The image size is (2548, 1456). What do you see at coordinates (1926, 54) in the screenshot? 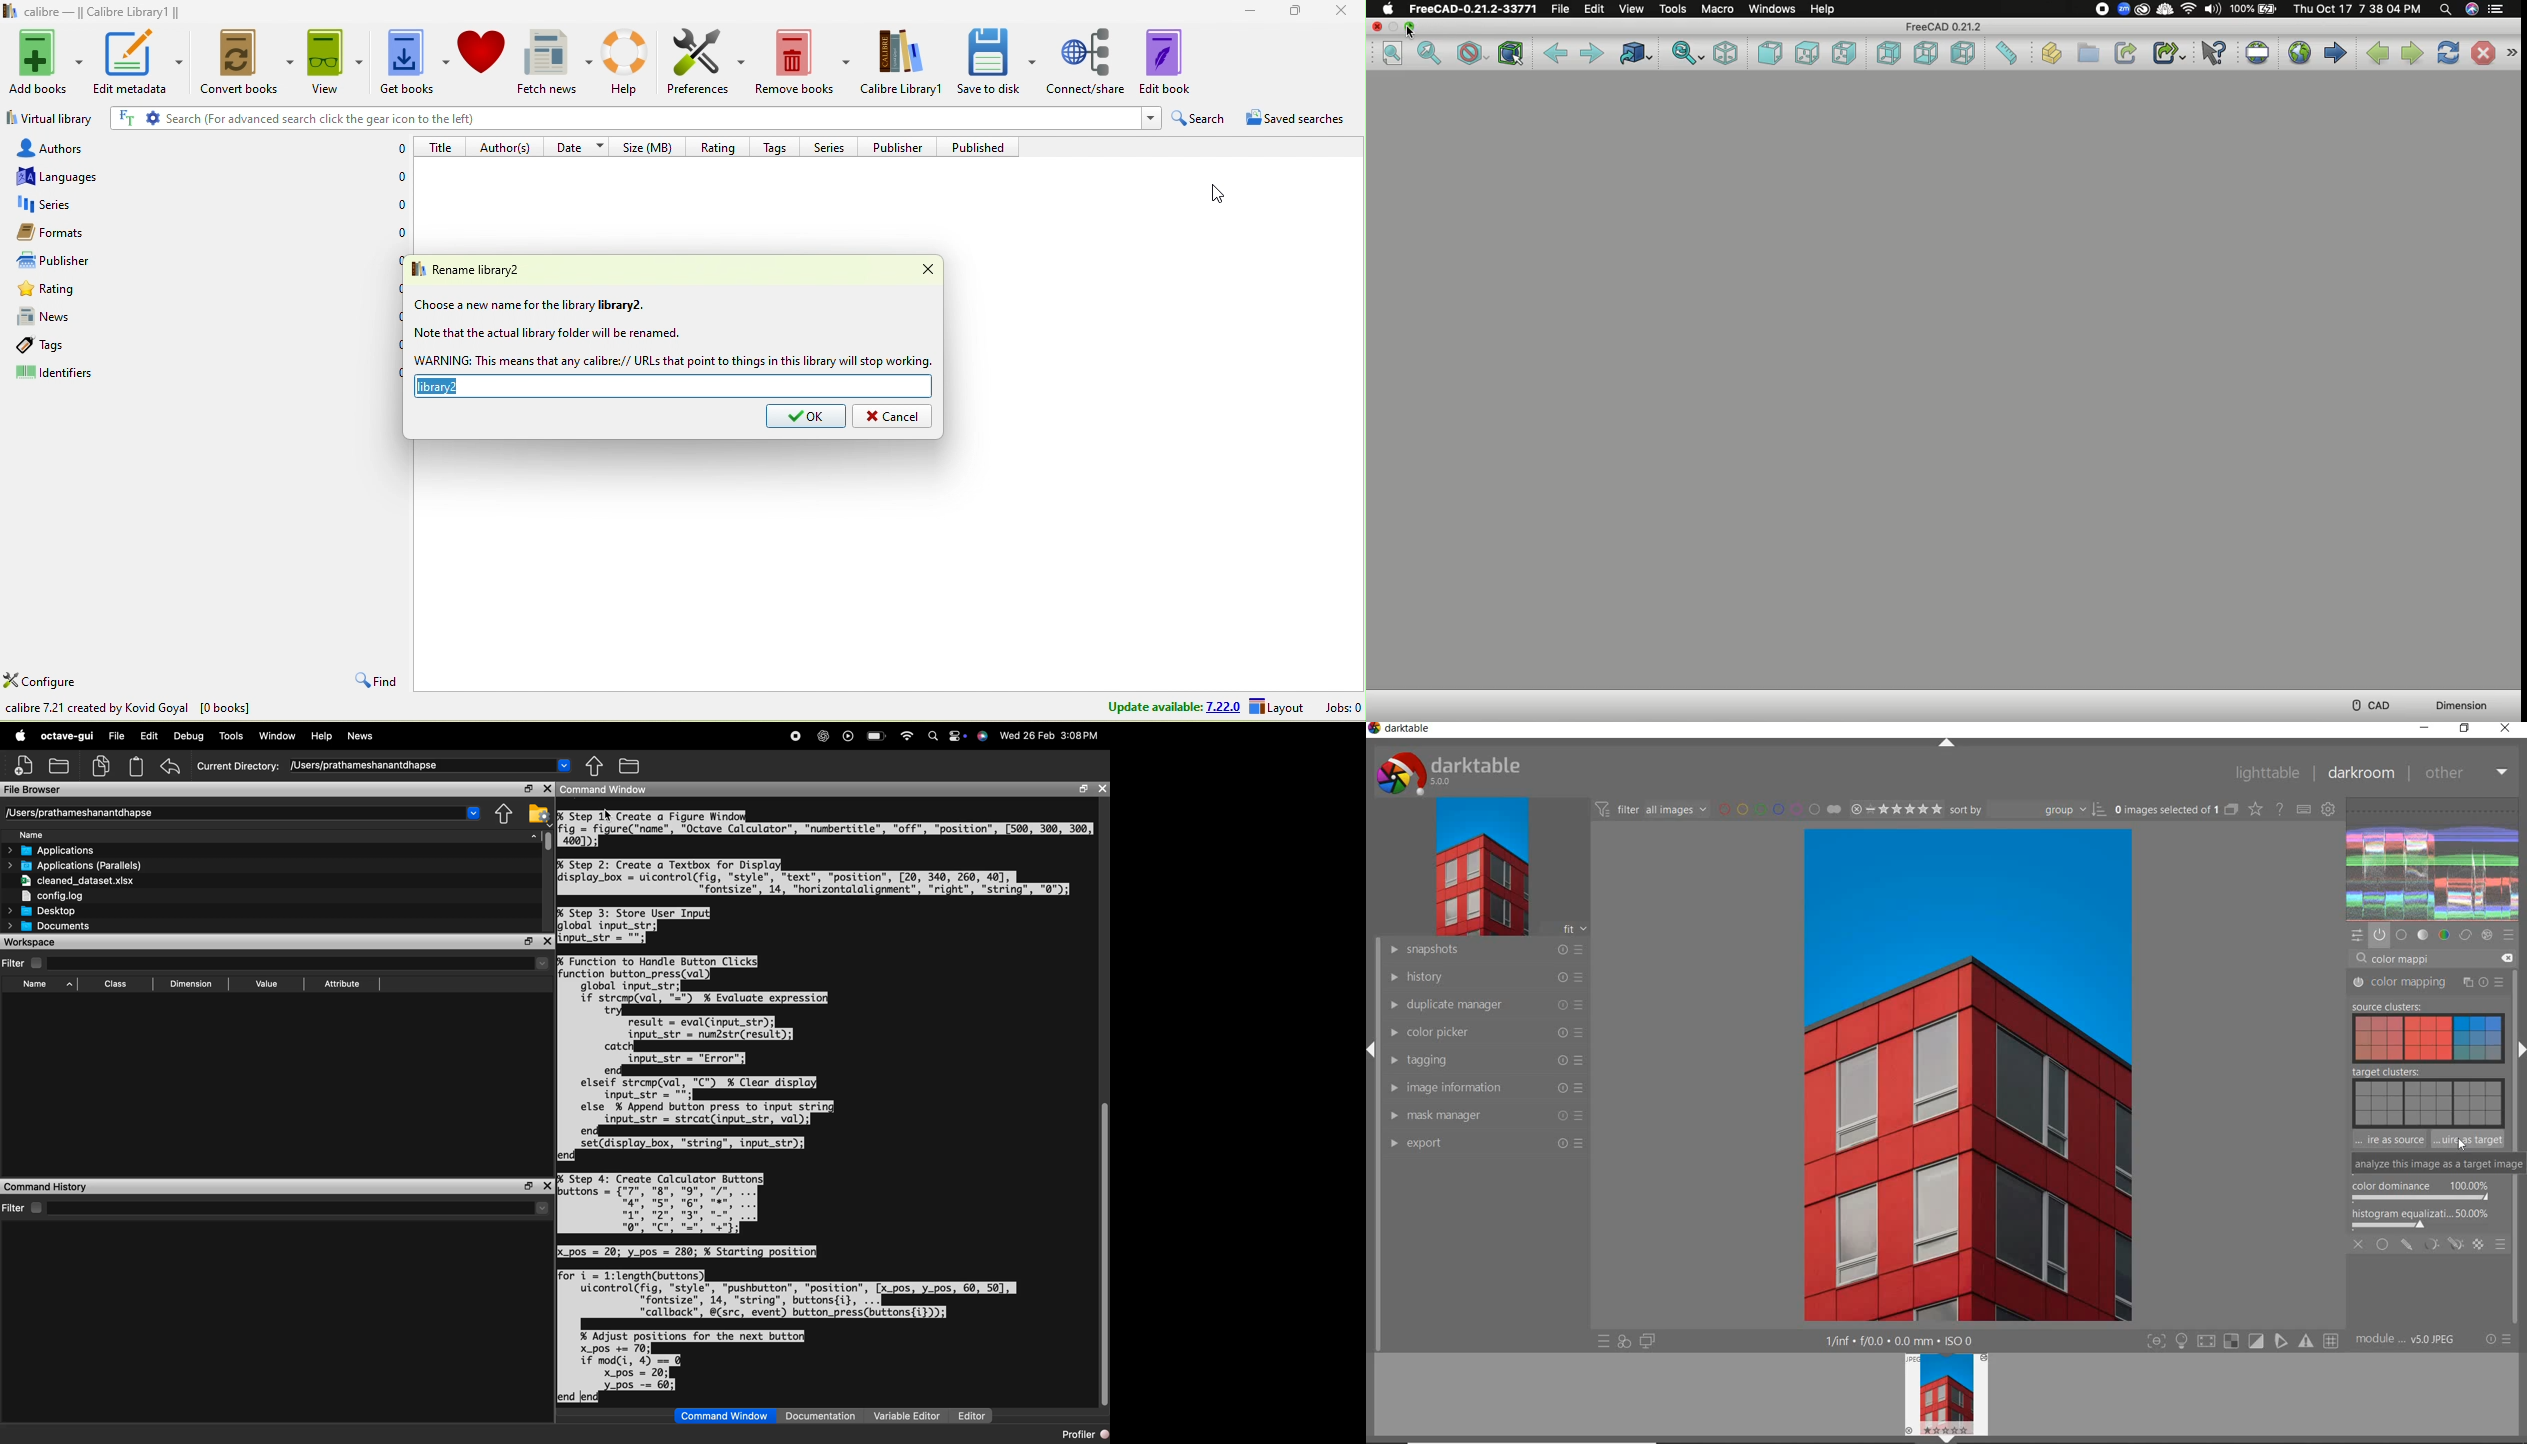
I see `Bottom` at bounding box center [1926, 54].